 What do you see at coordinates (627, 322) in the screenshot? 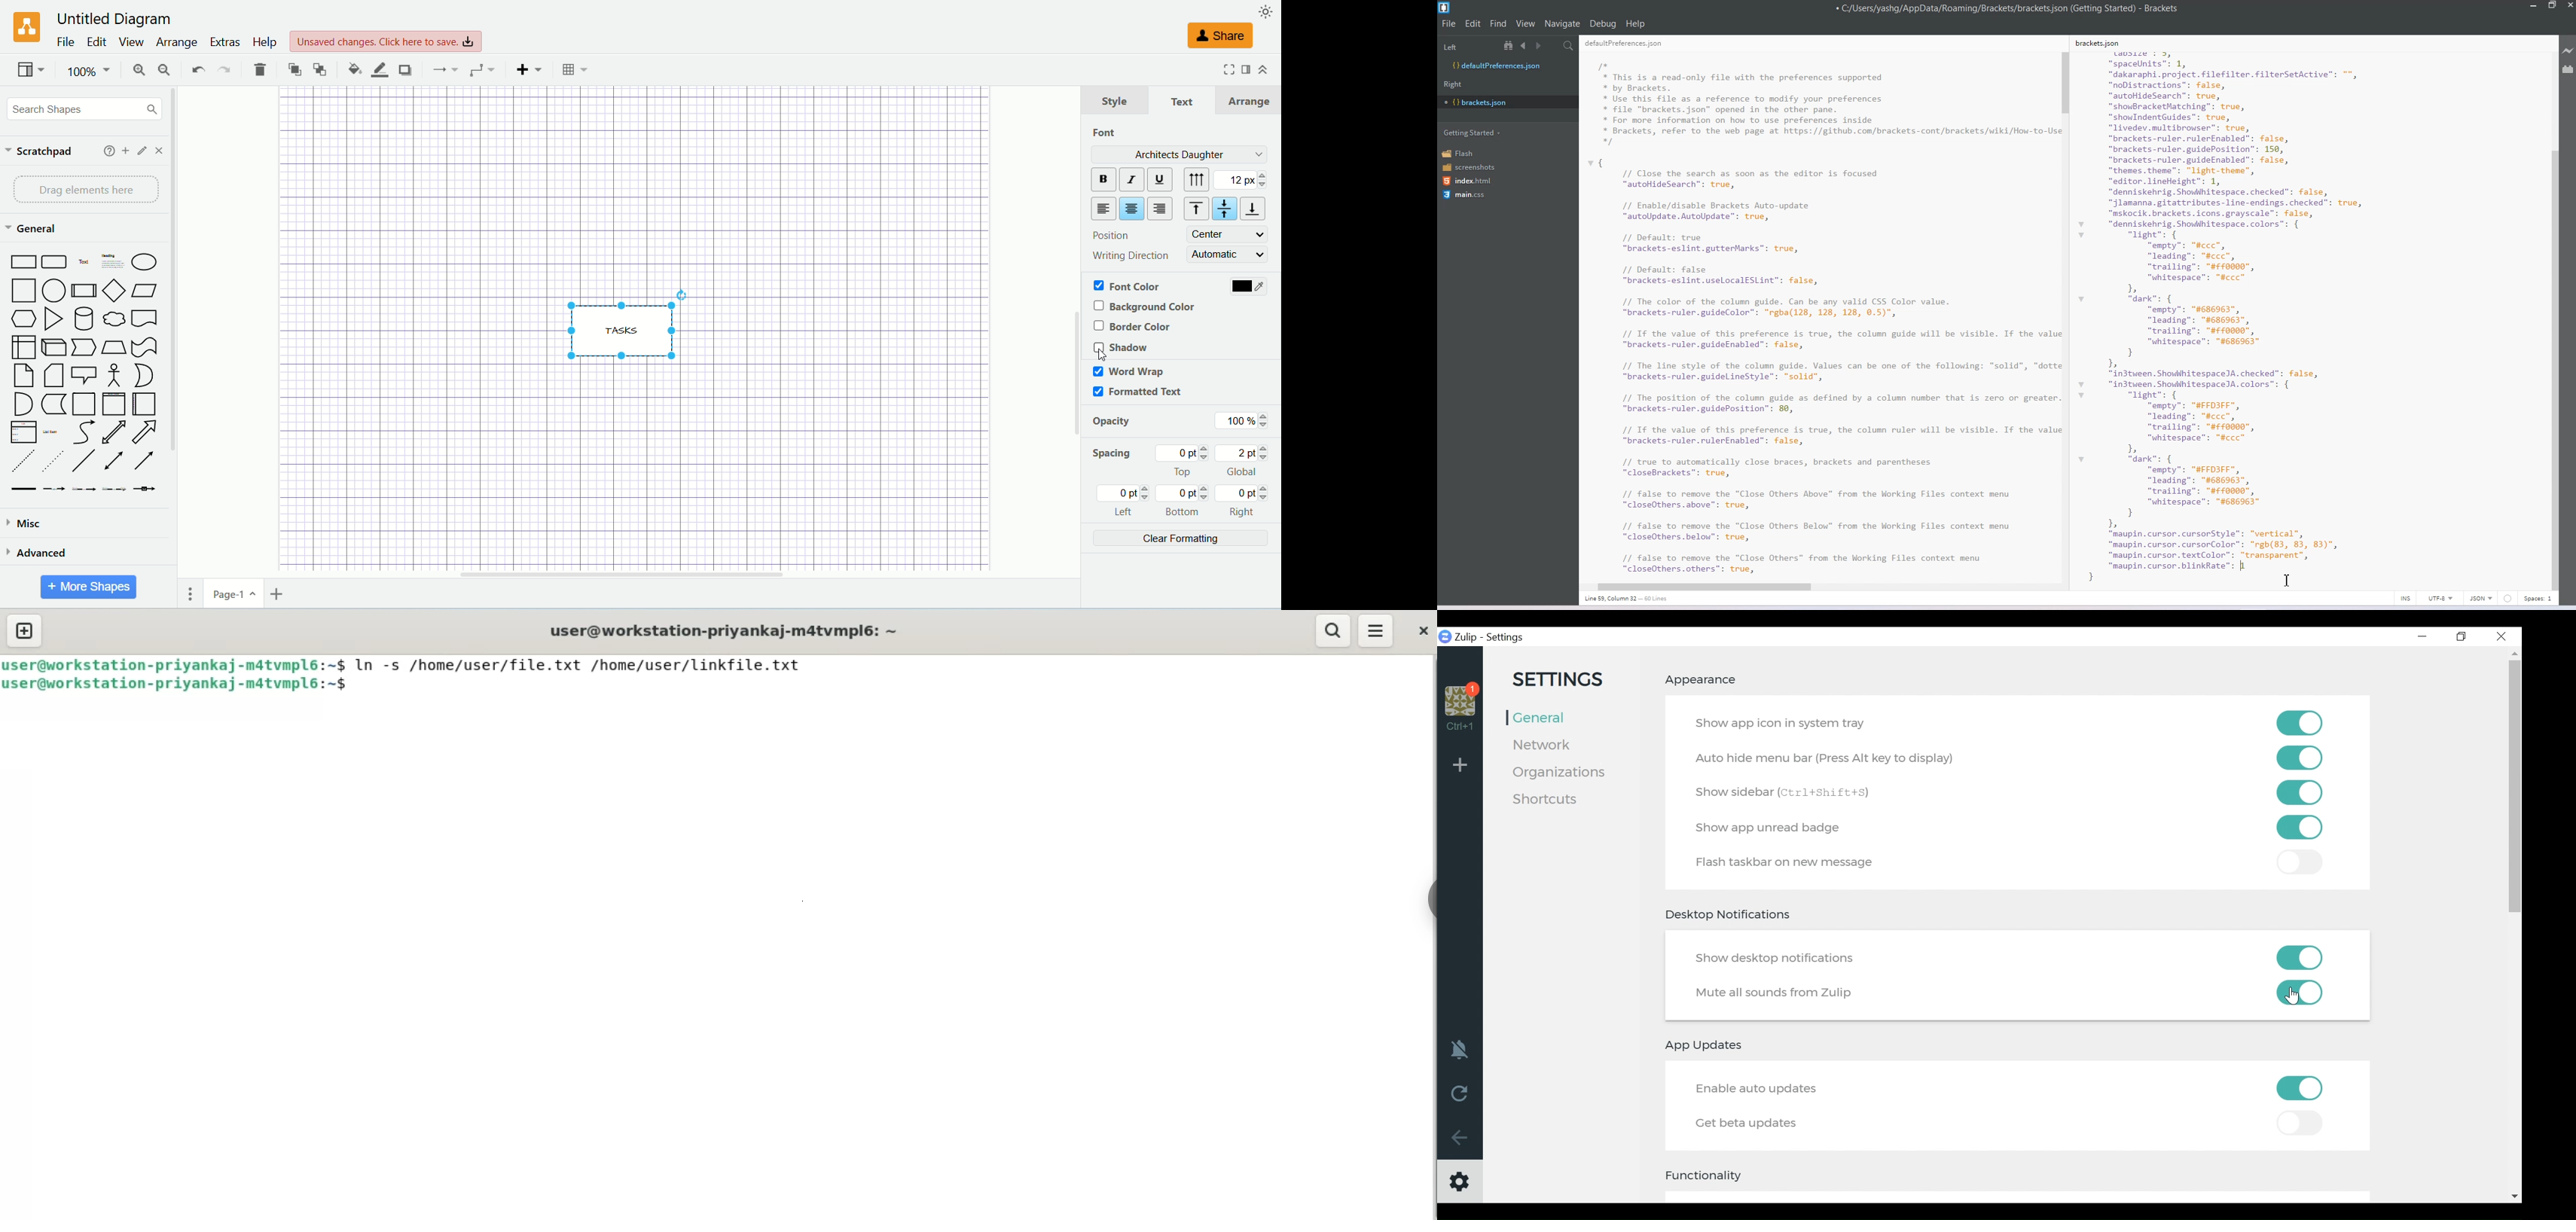
I see `Tasks` at bounding box center [627, 322].